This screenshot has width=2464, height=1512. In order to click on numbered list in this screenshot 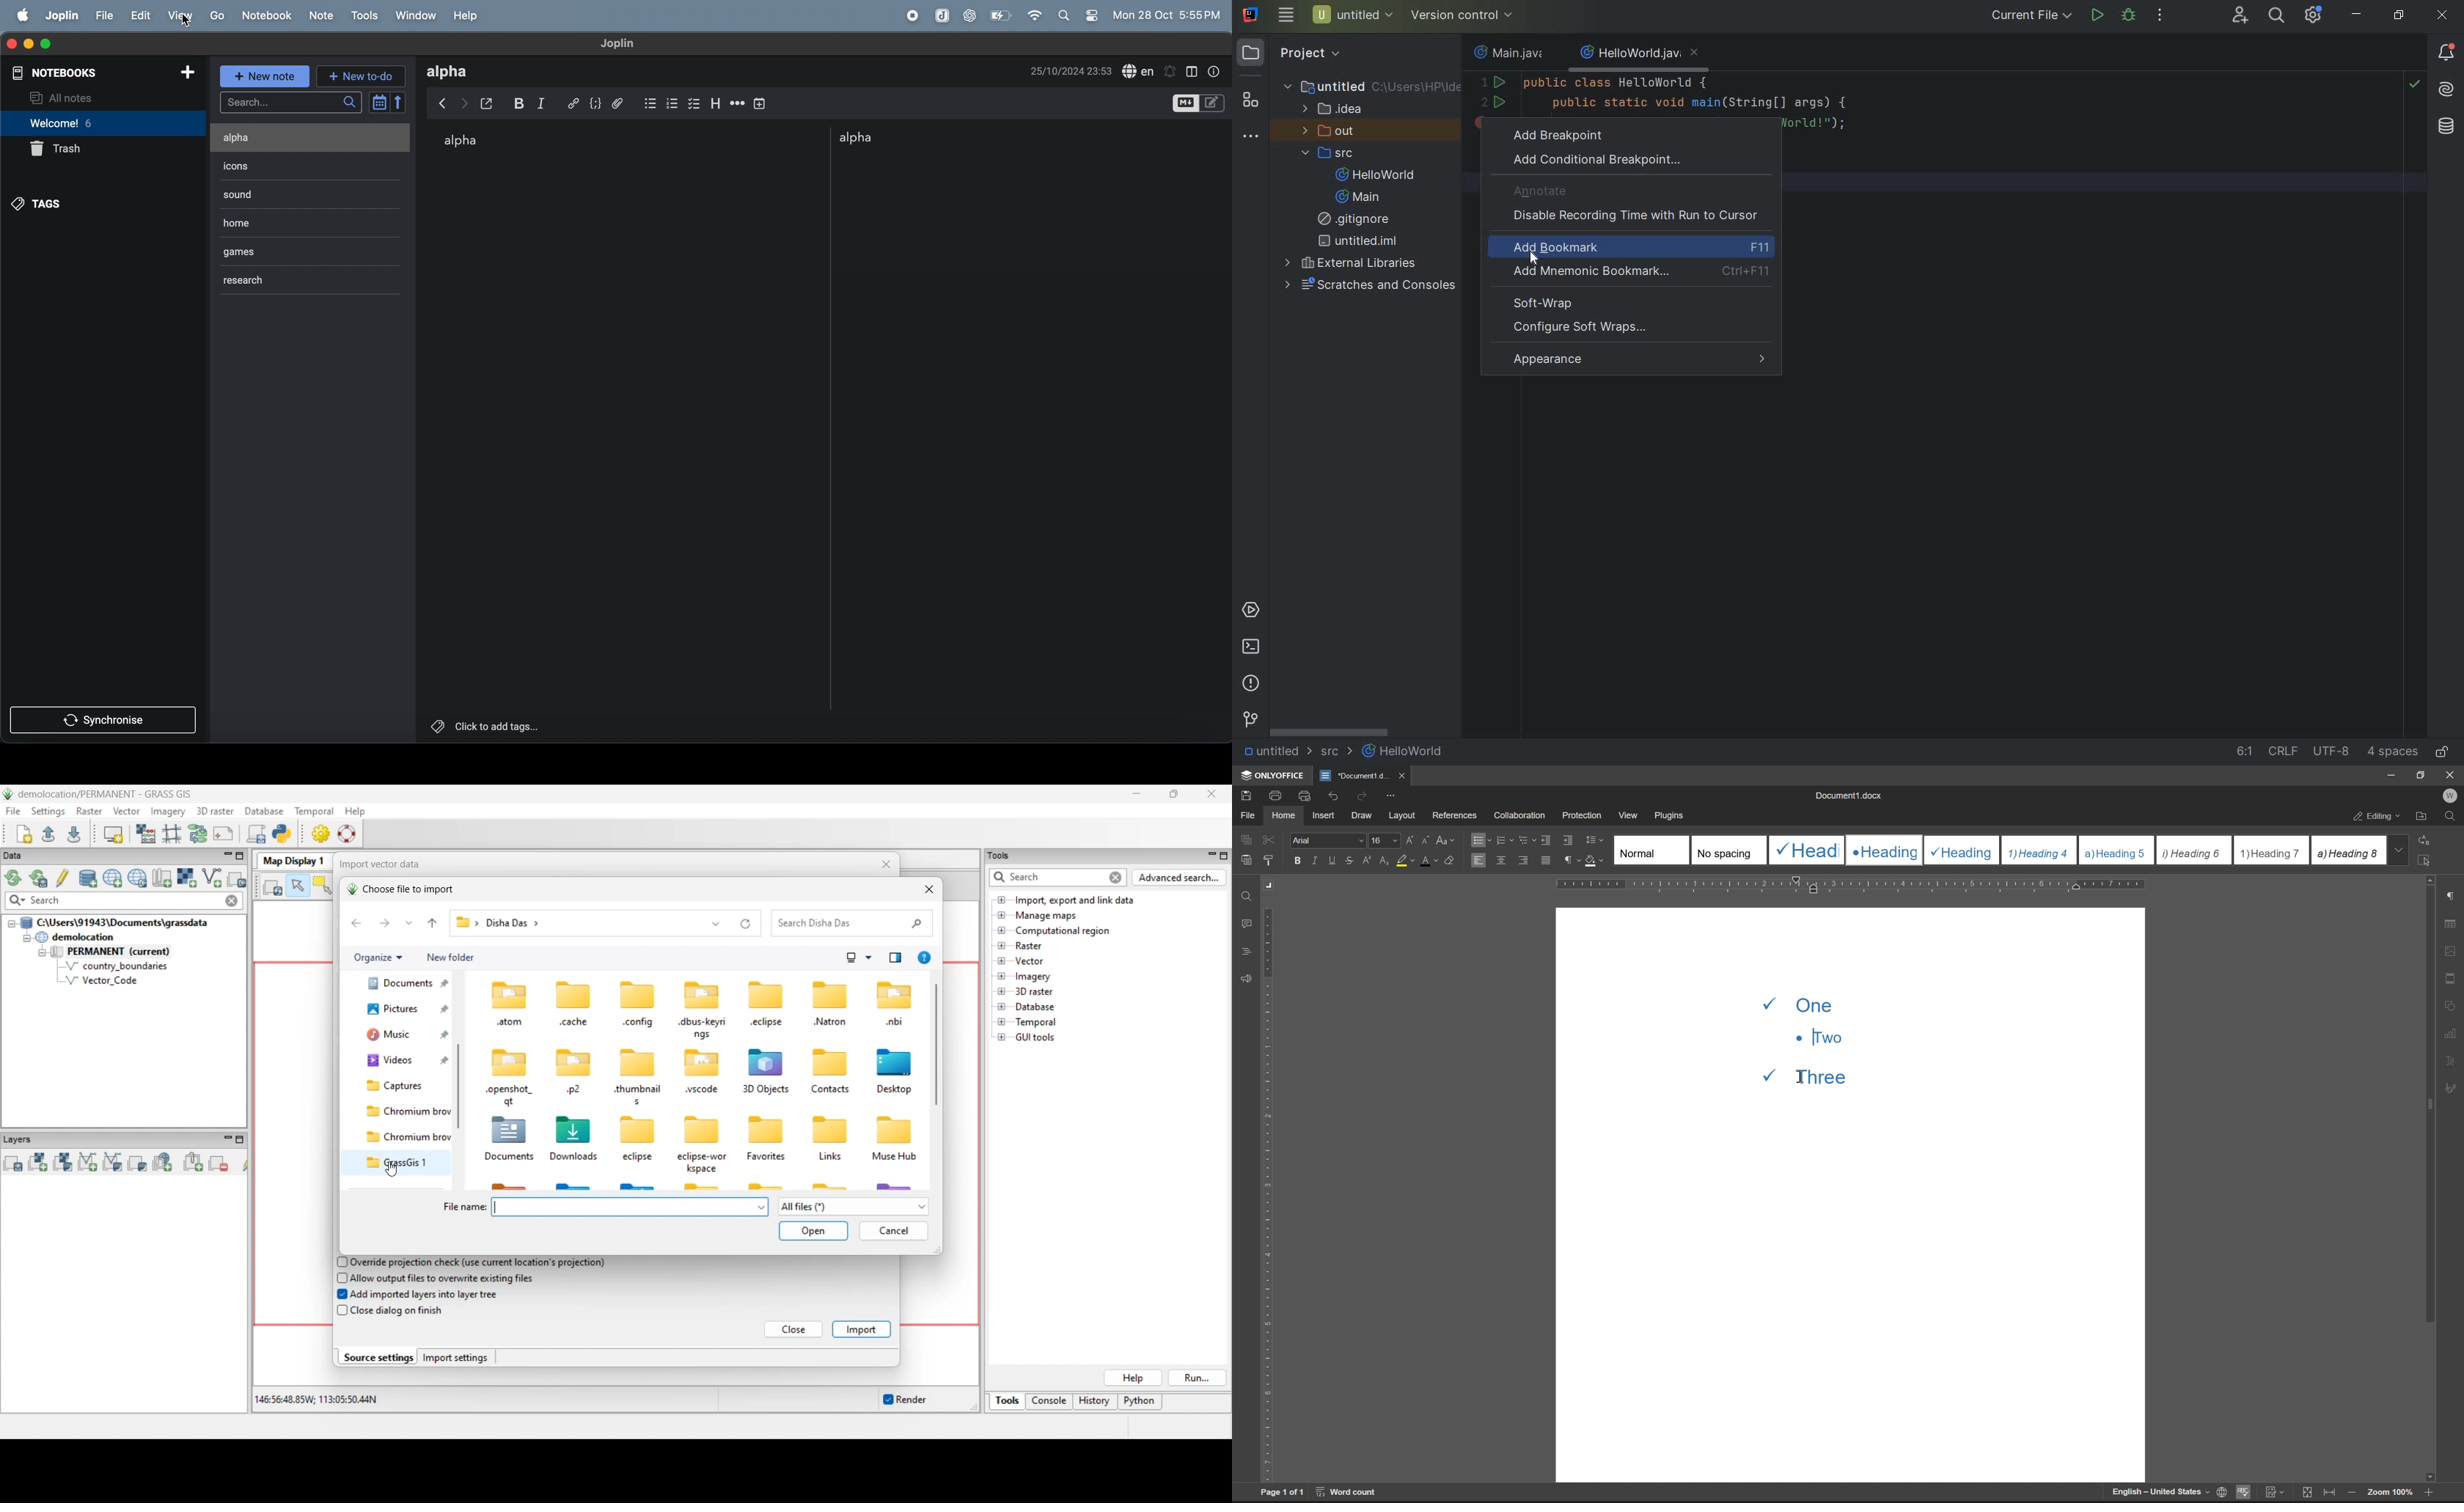, I will do `click(672, 102)`.